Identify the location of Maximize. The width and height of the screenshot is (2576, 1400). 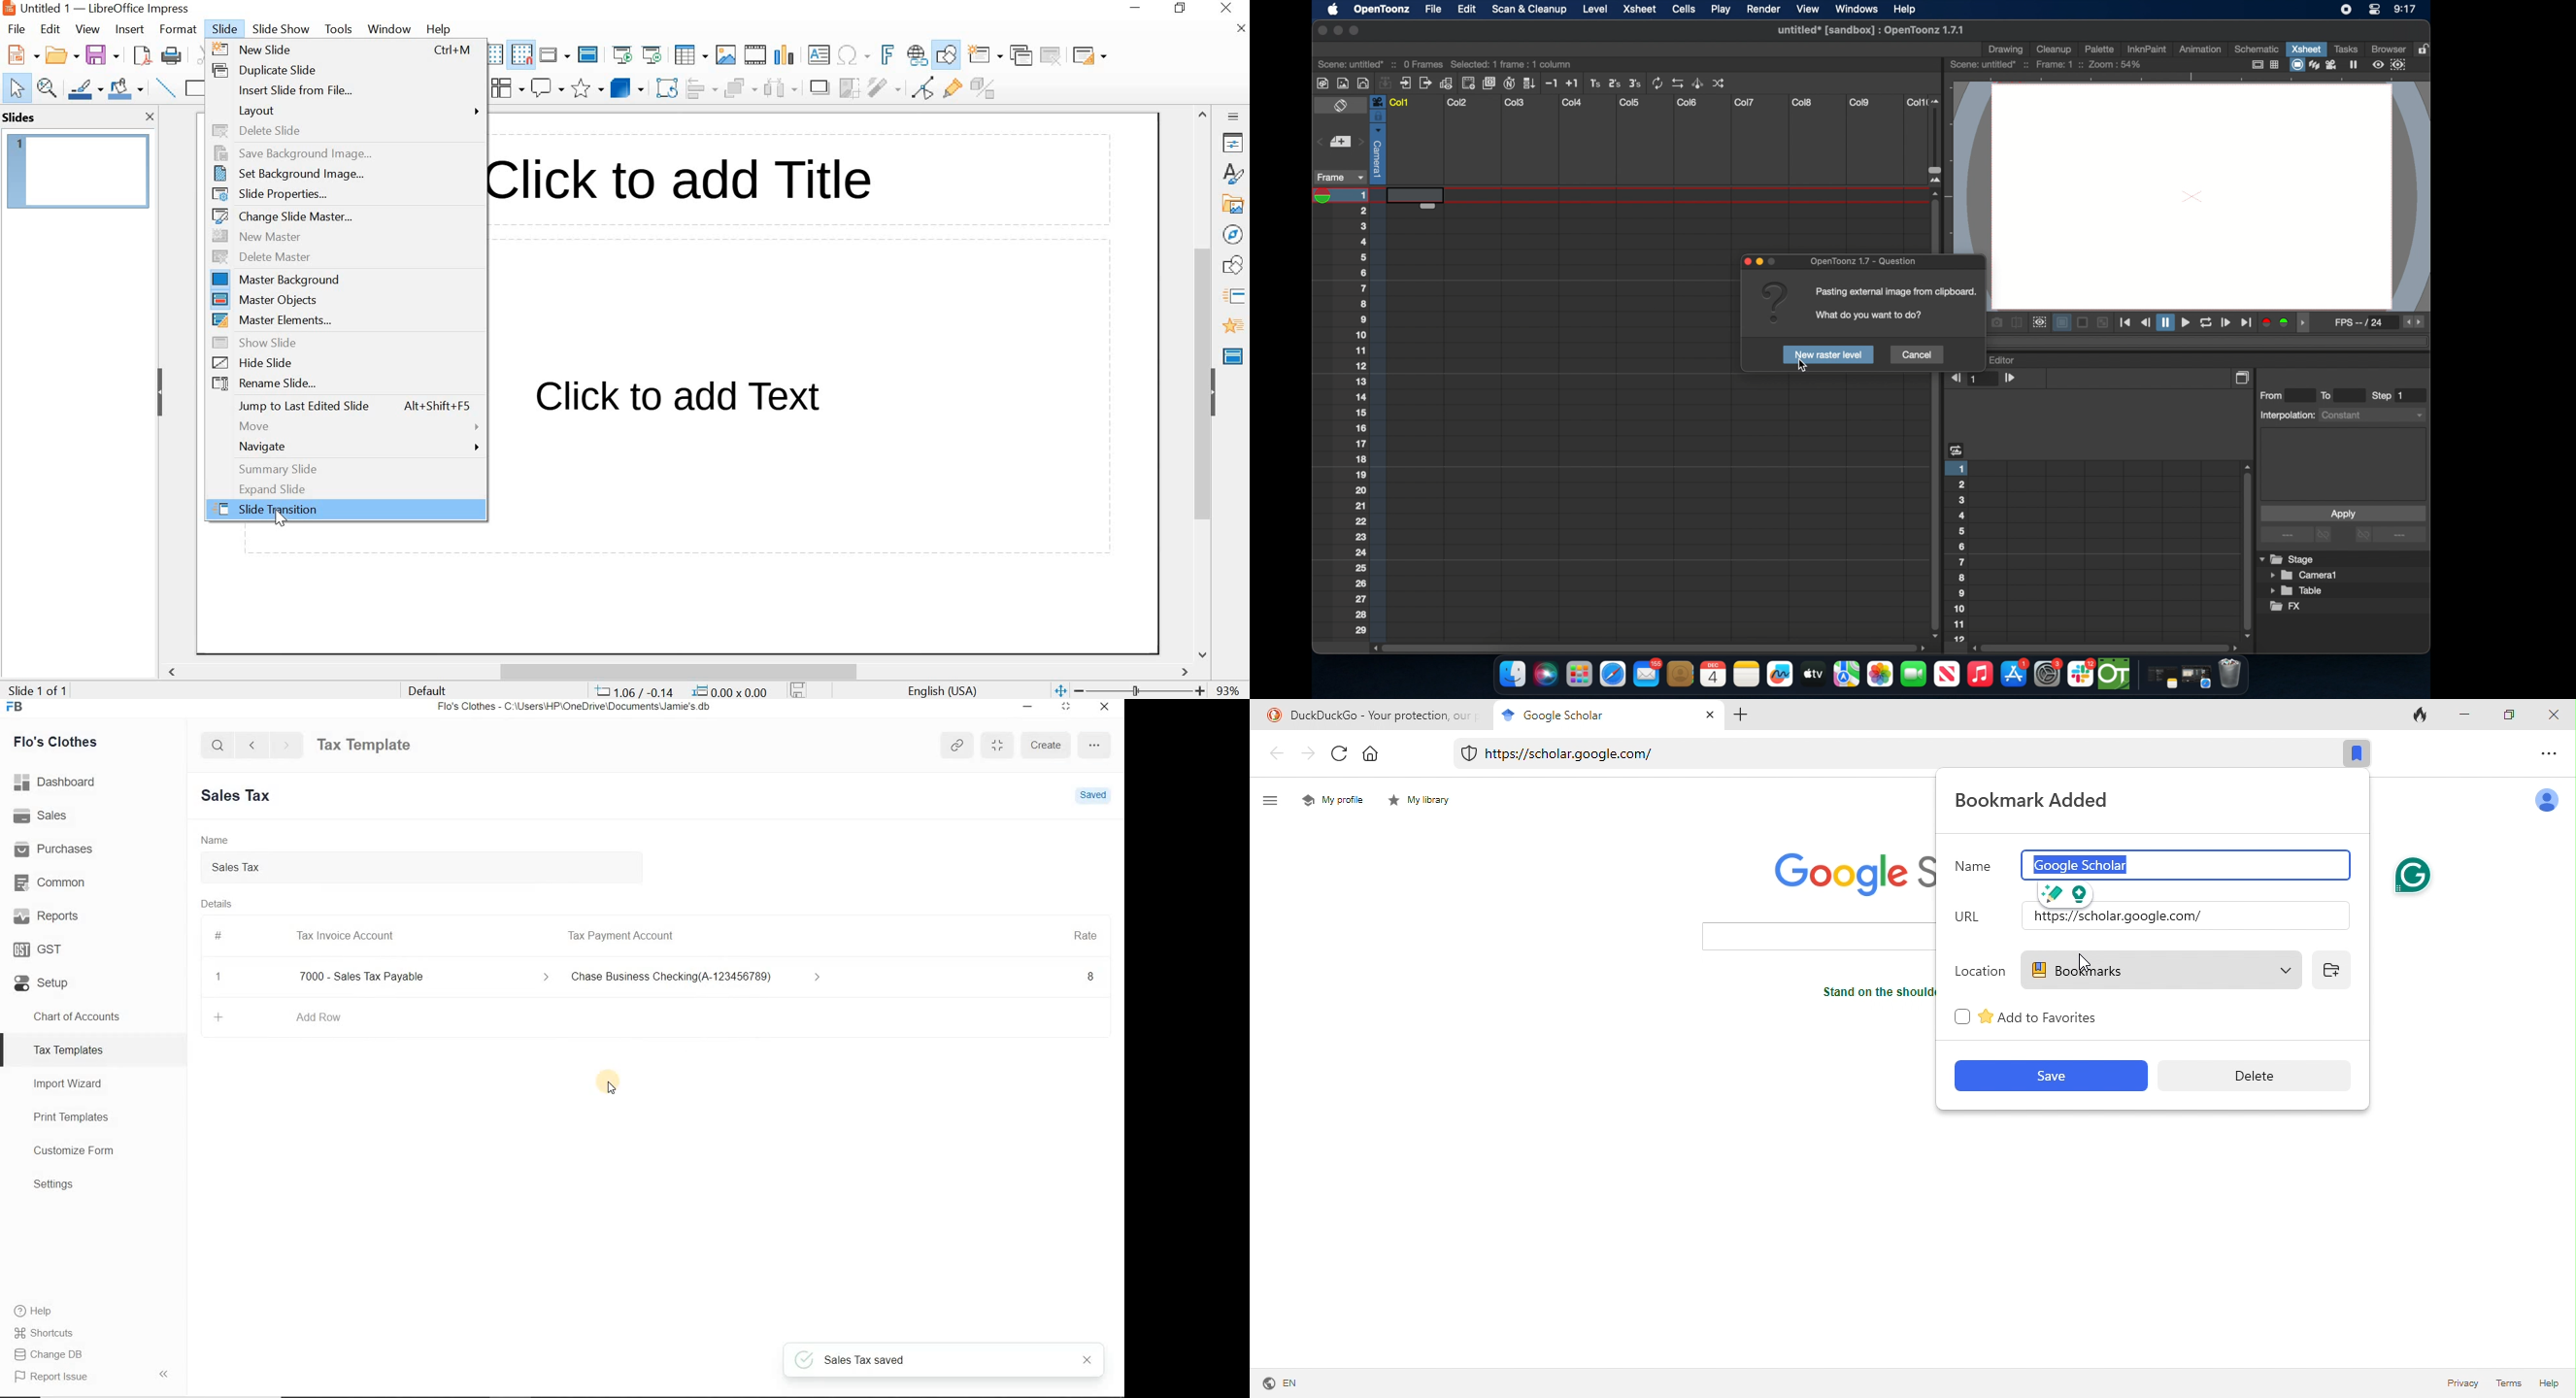
(997, 746).